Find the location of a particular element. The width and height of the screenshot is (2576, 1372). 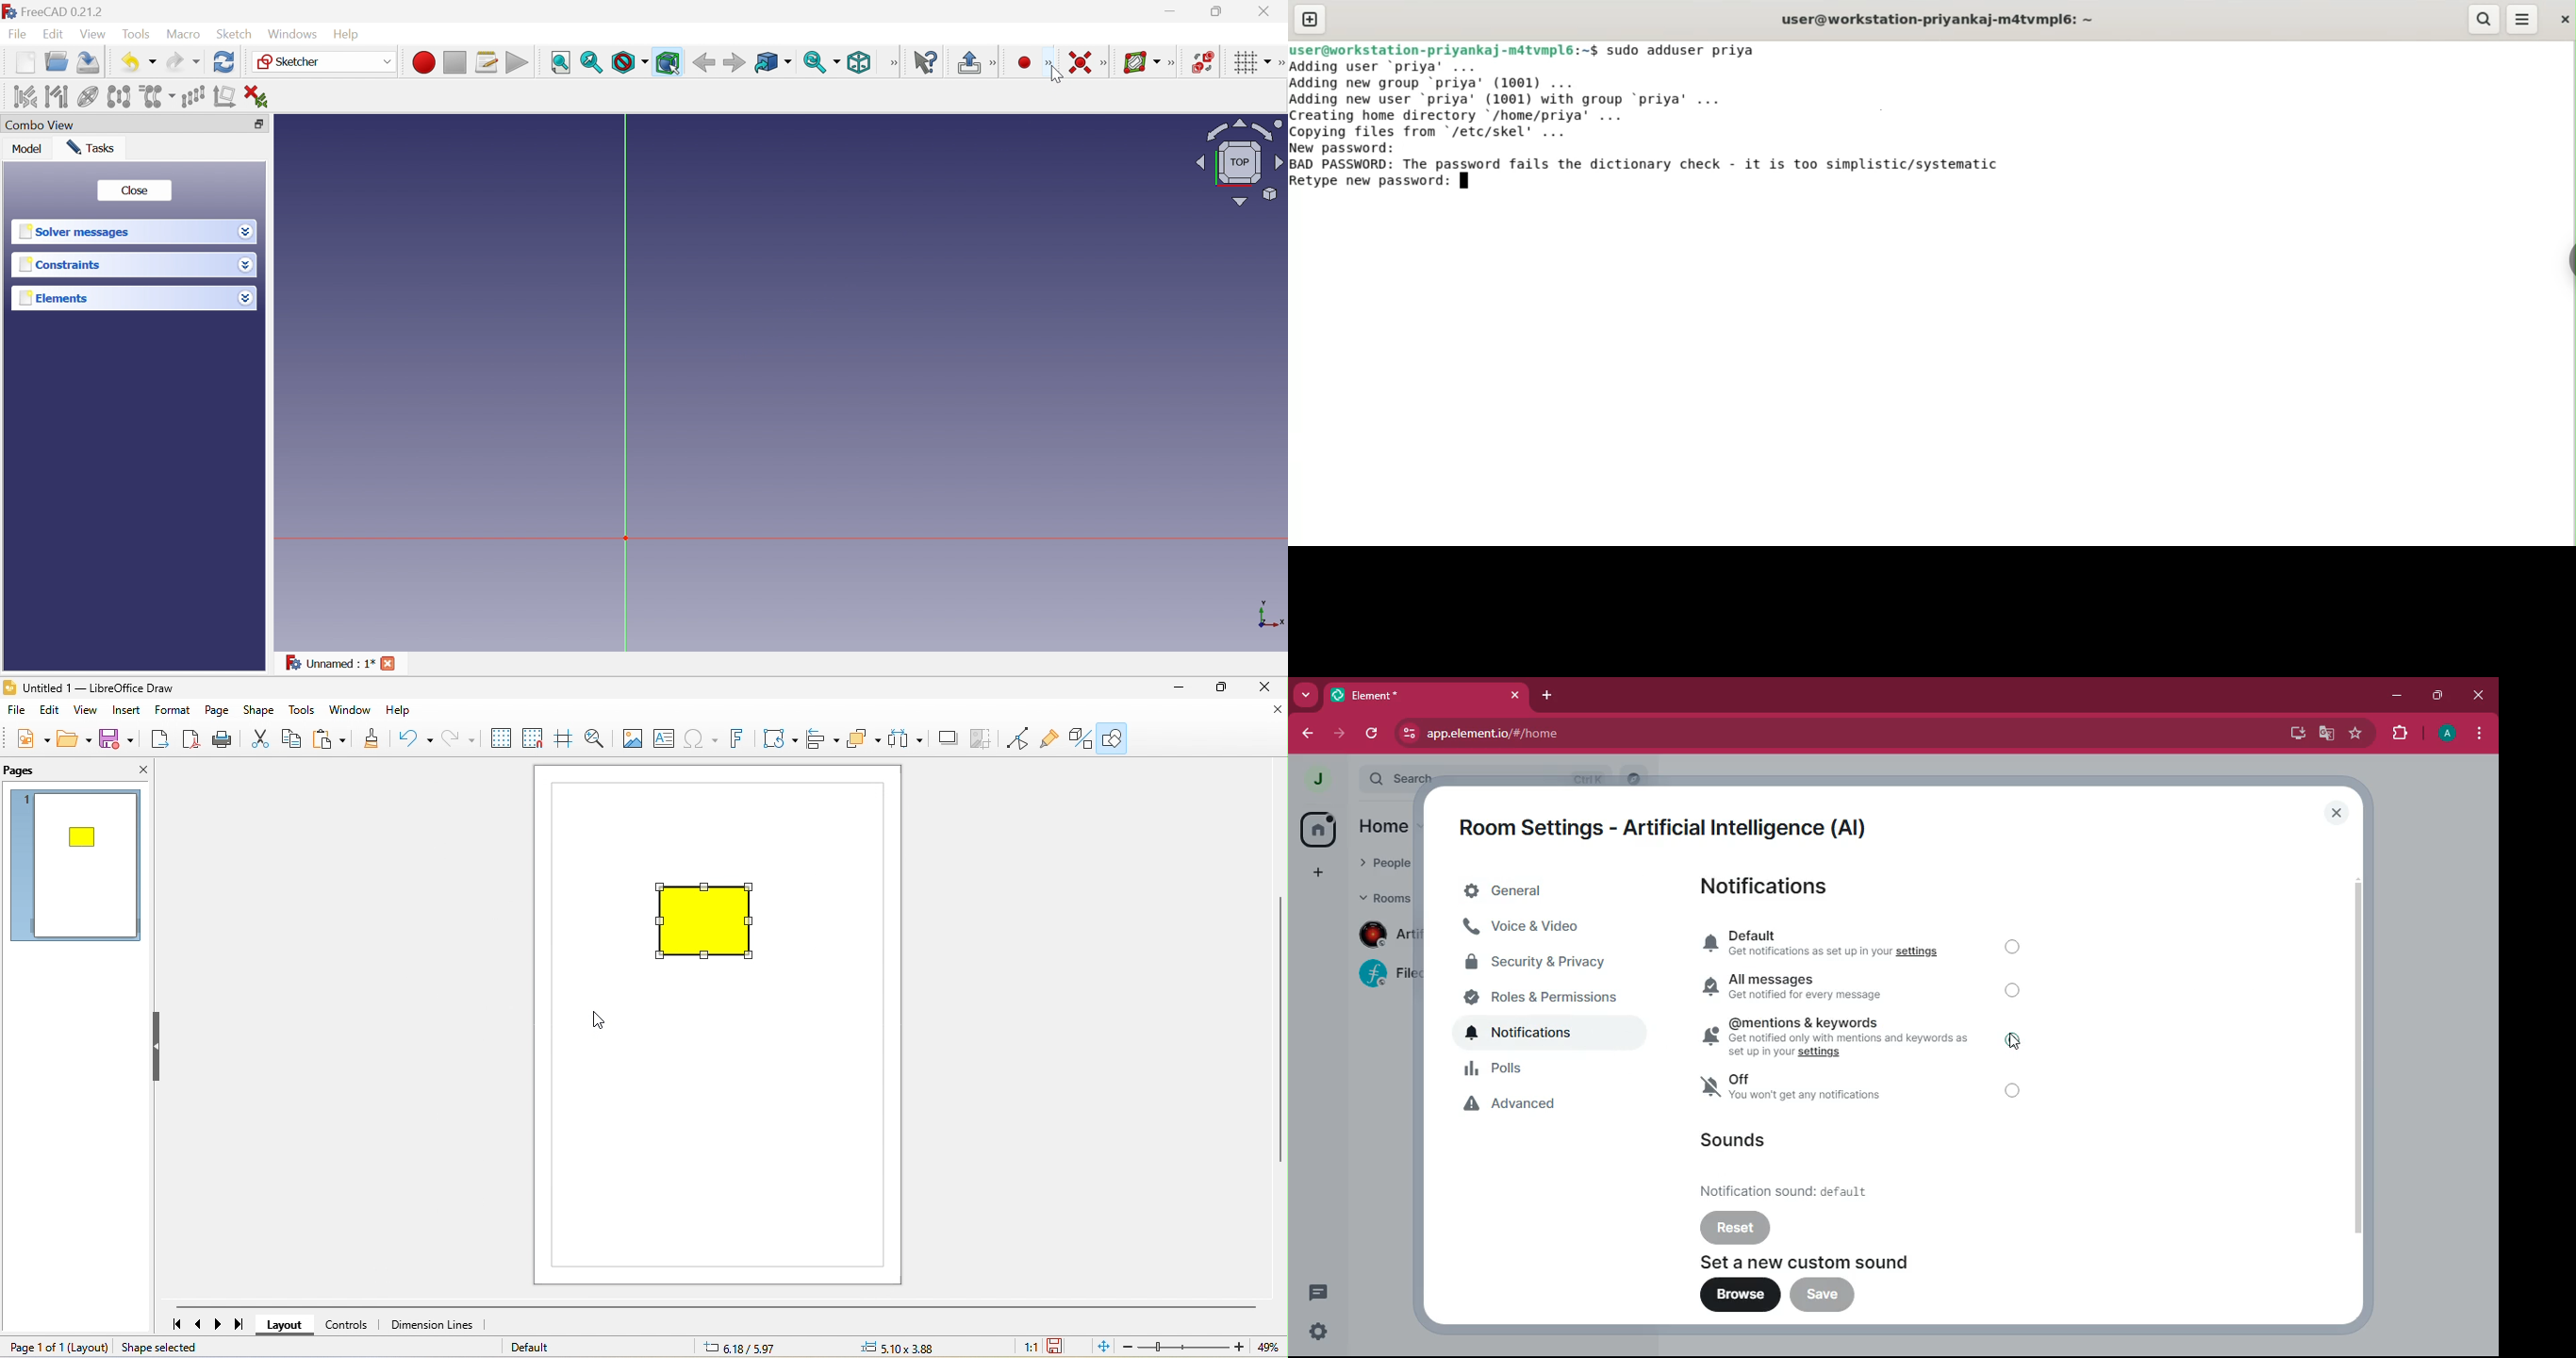

new tab is located at coordinates (1310, 19).